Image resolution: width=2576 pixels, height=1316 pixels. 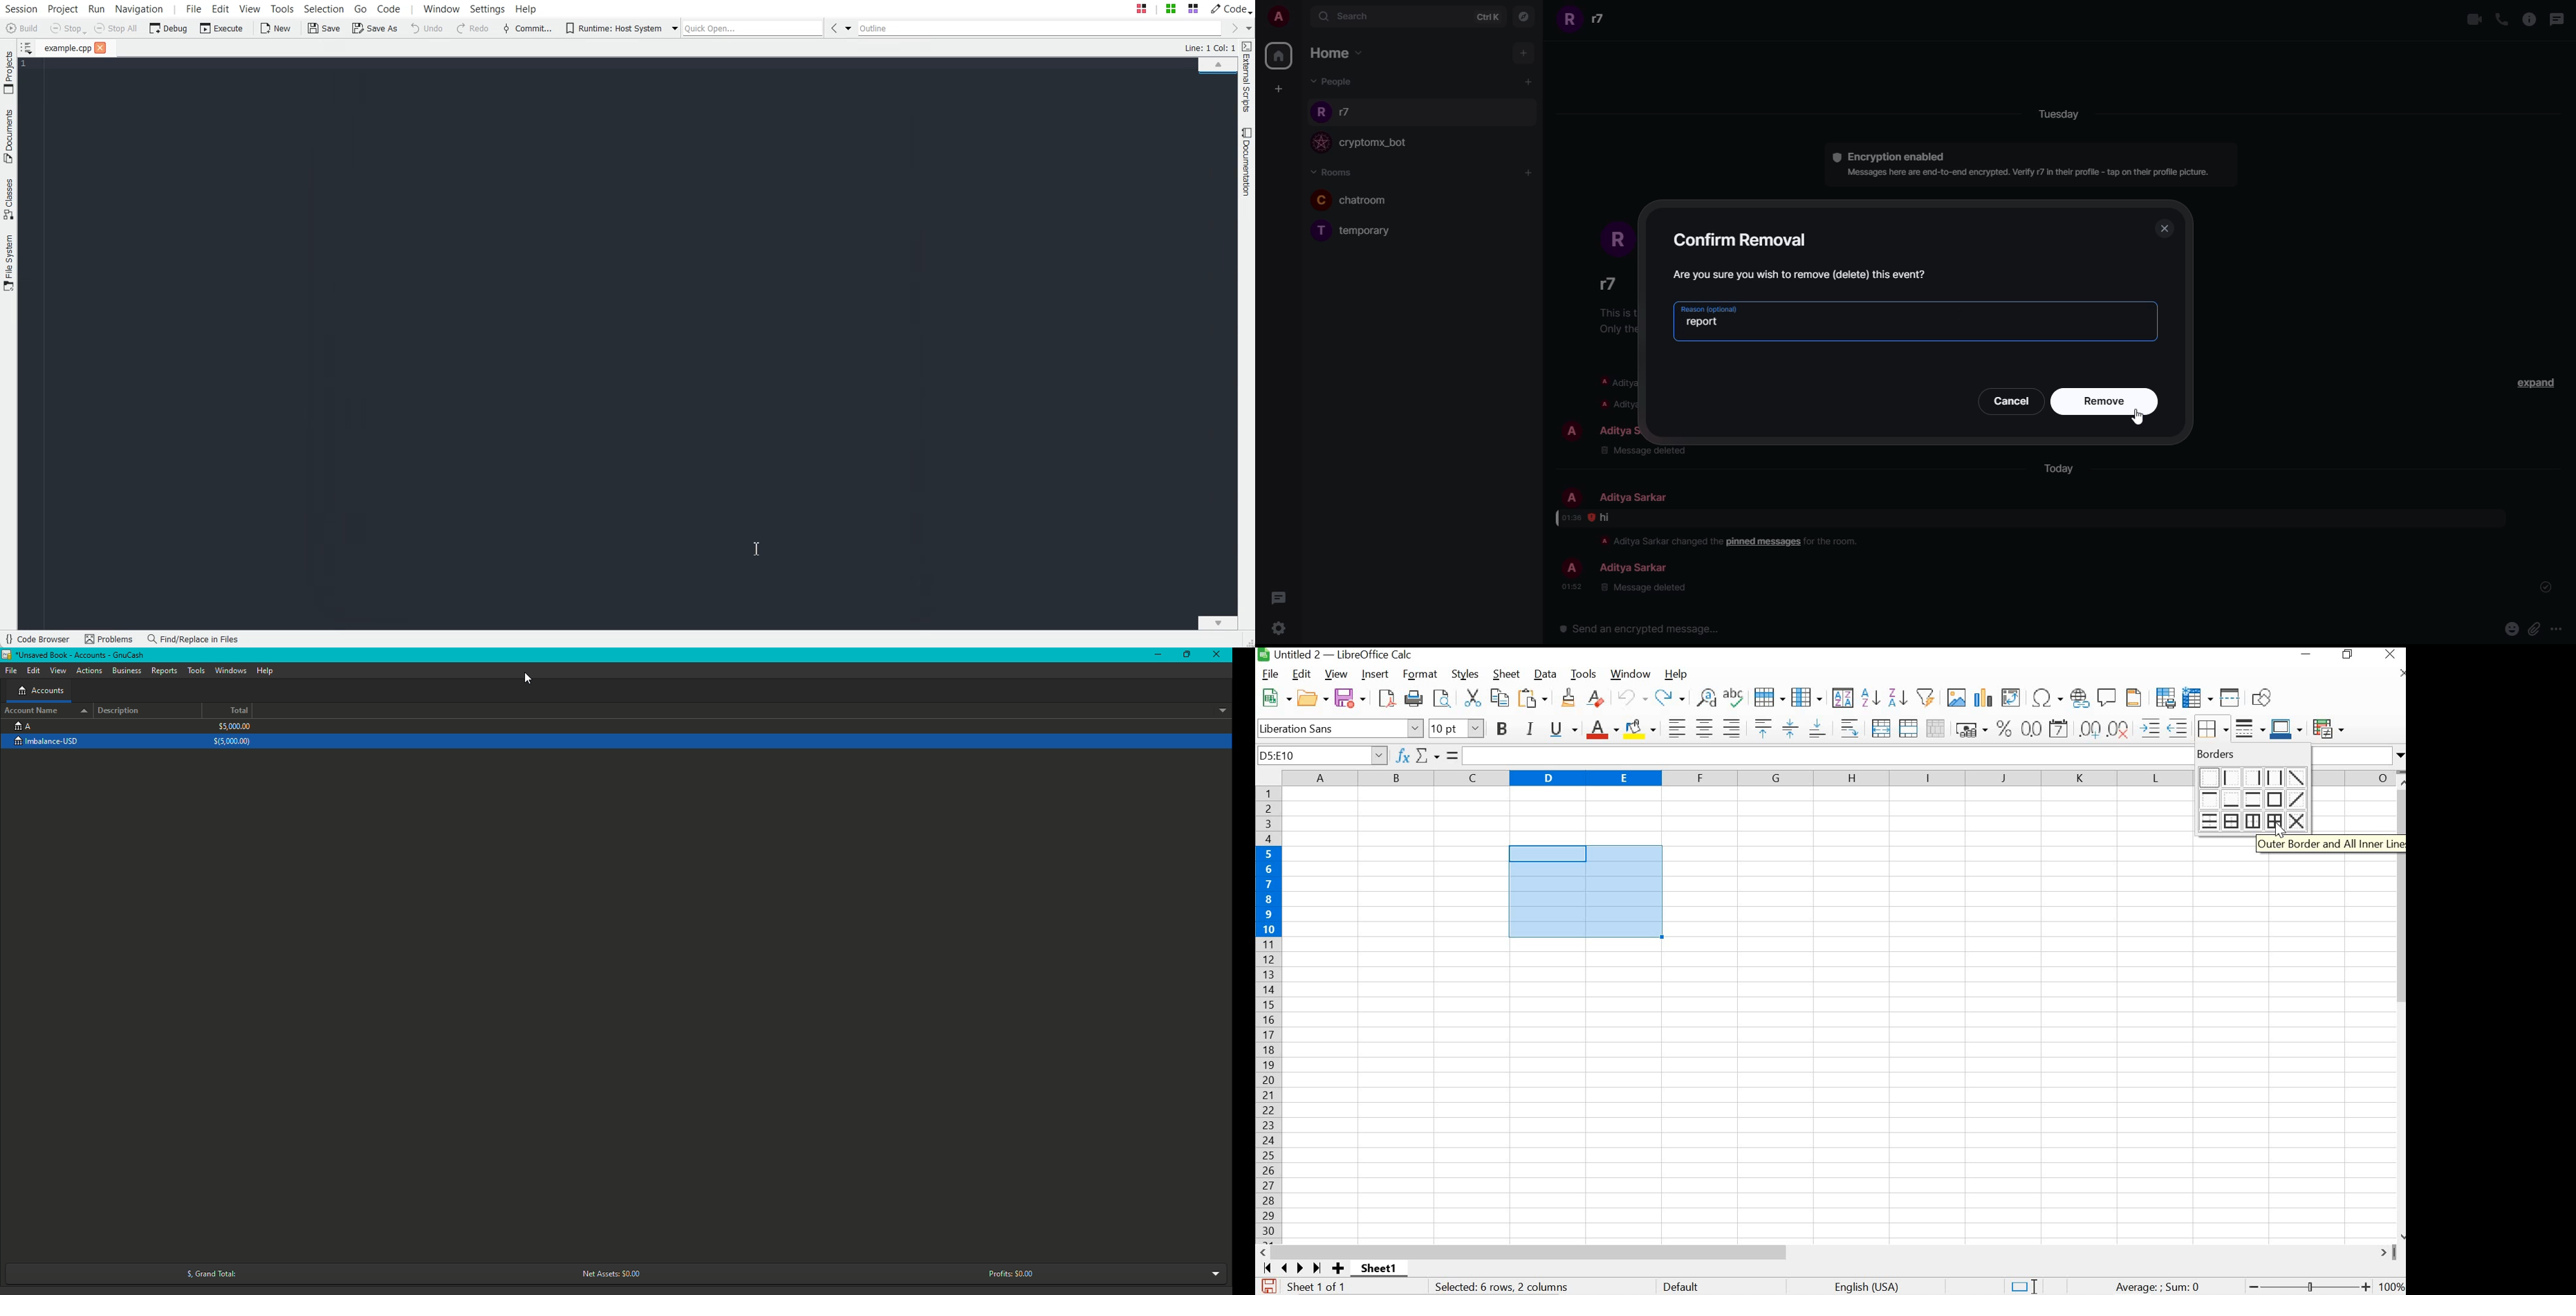 What do you see at coordinates (2253, 820) in the screenshot?
I see `outer border and vertical lines` at bounding box center [2253, 820].